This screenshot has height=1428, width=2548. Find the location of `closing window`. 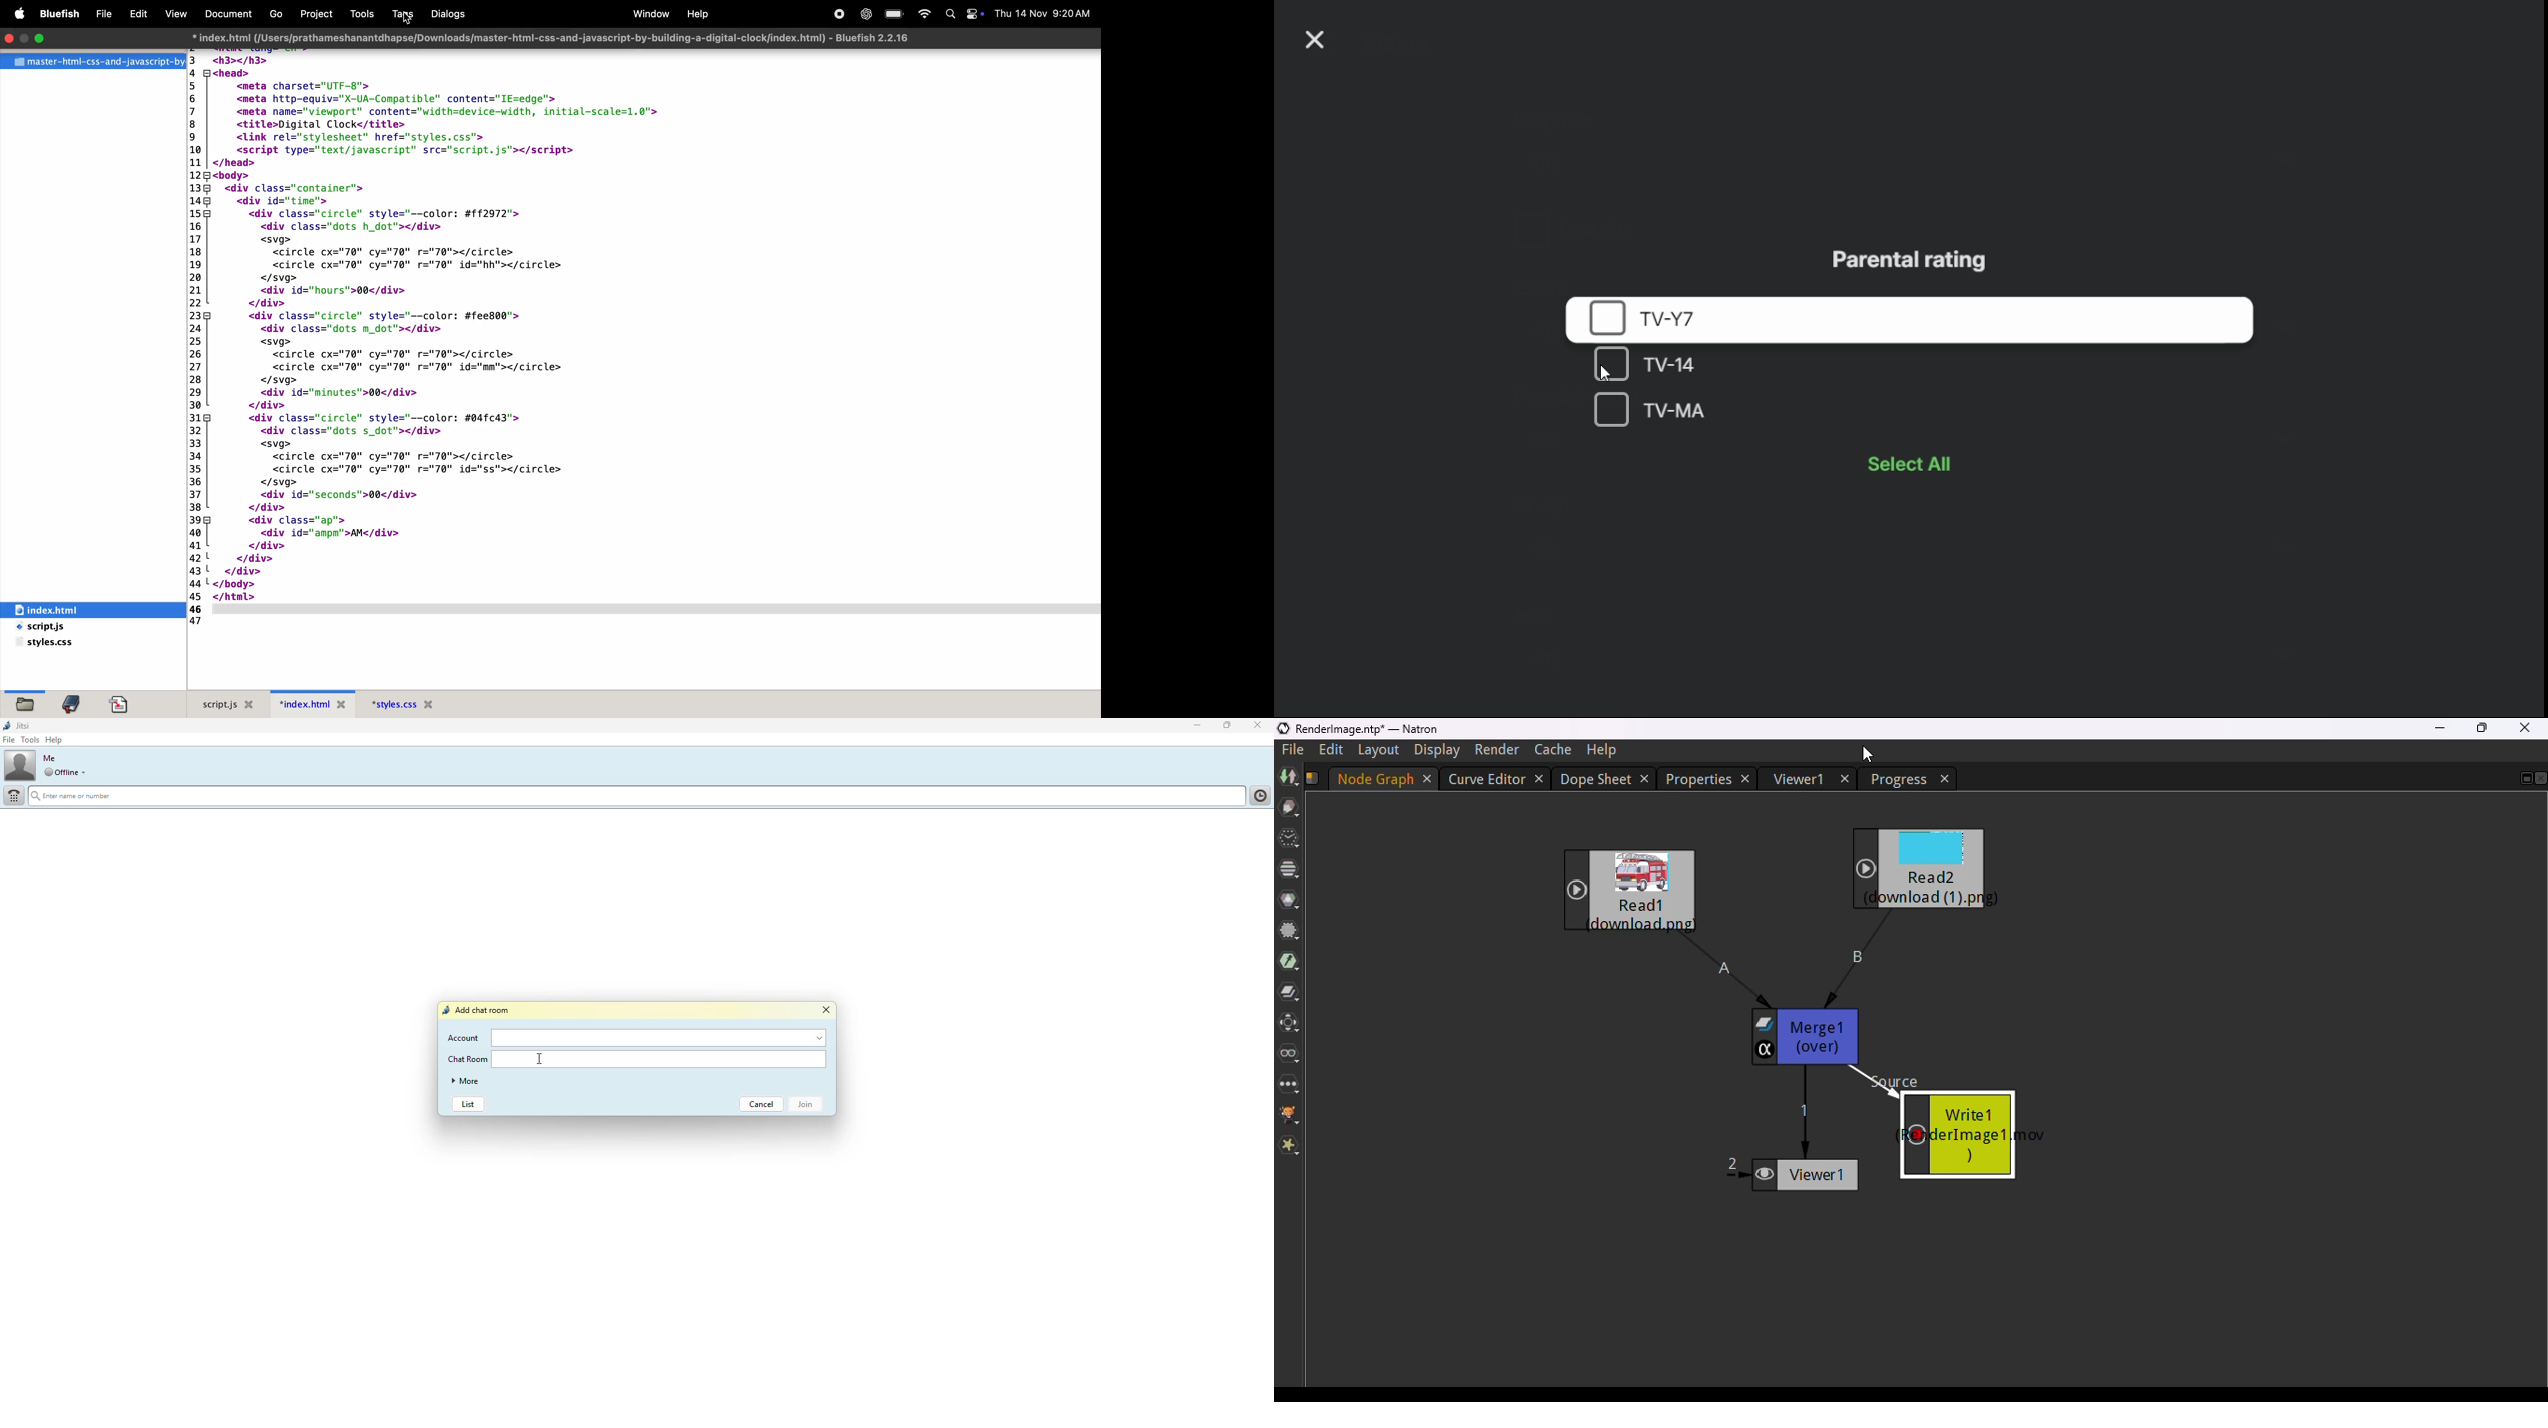

closing window is located at coordinates (9, 38).